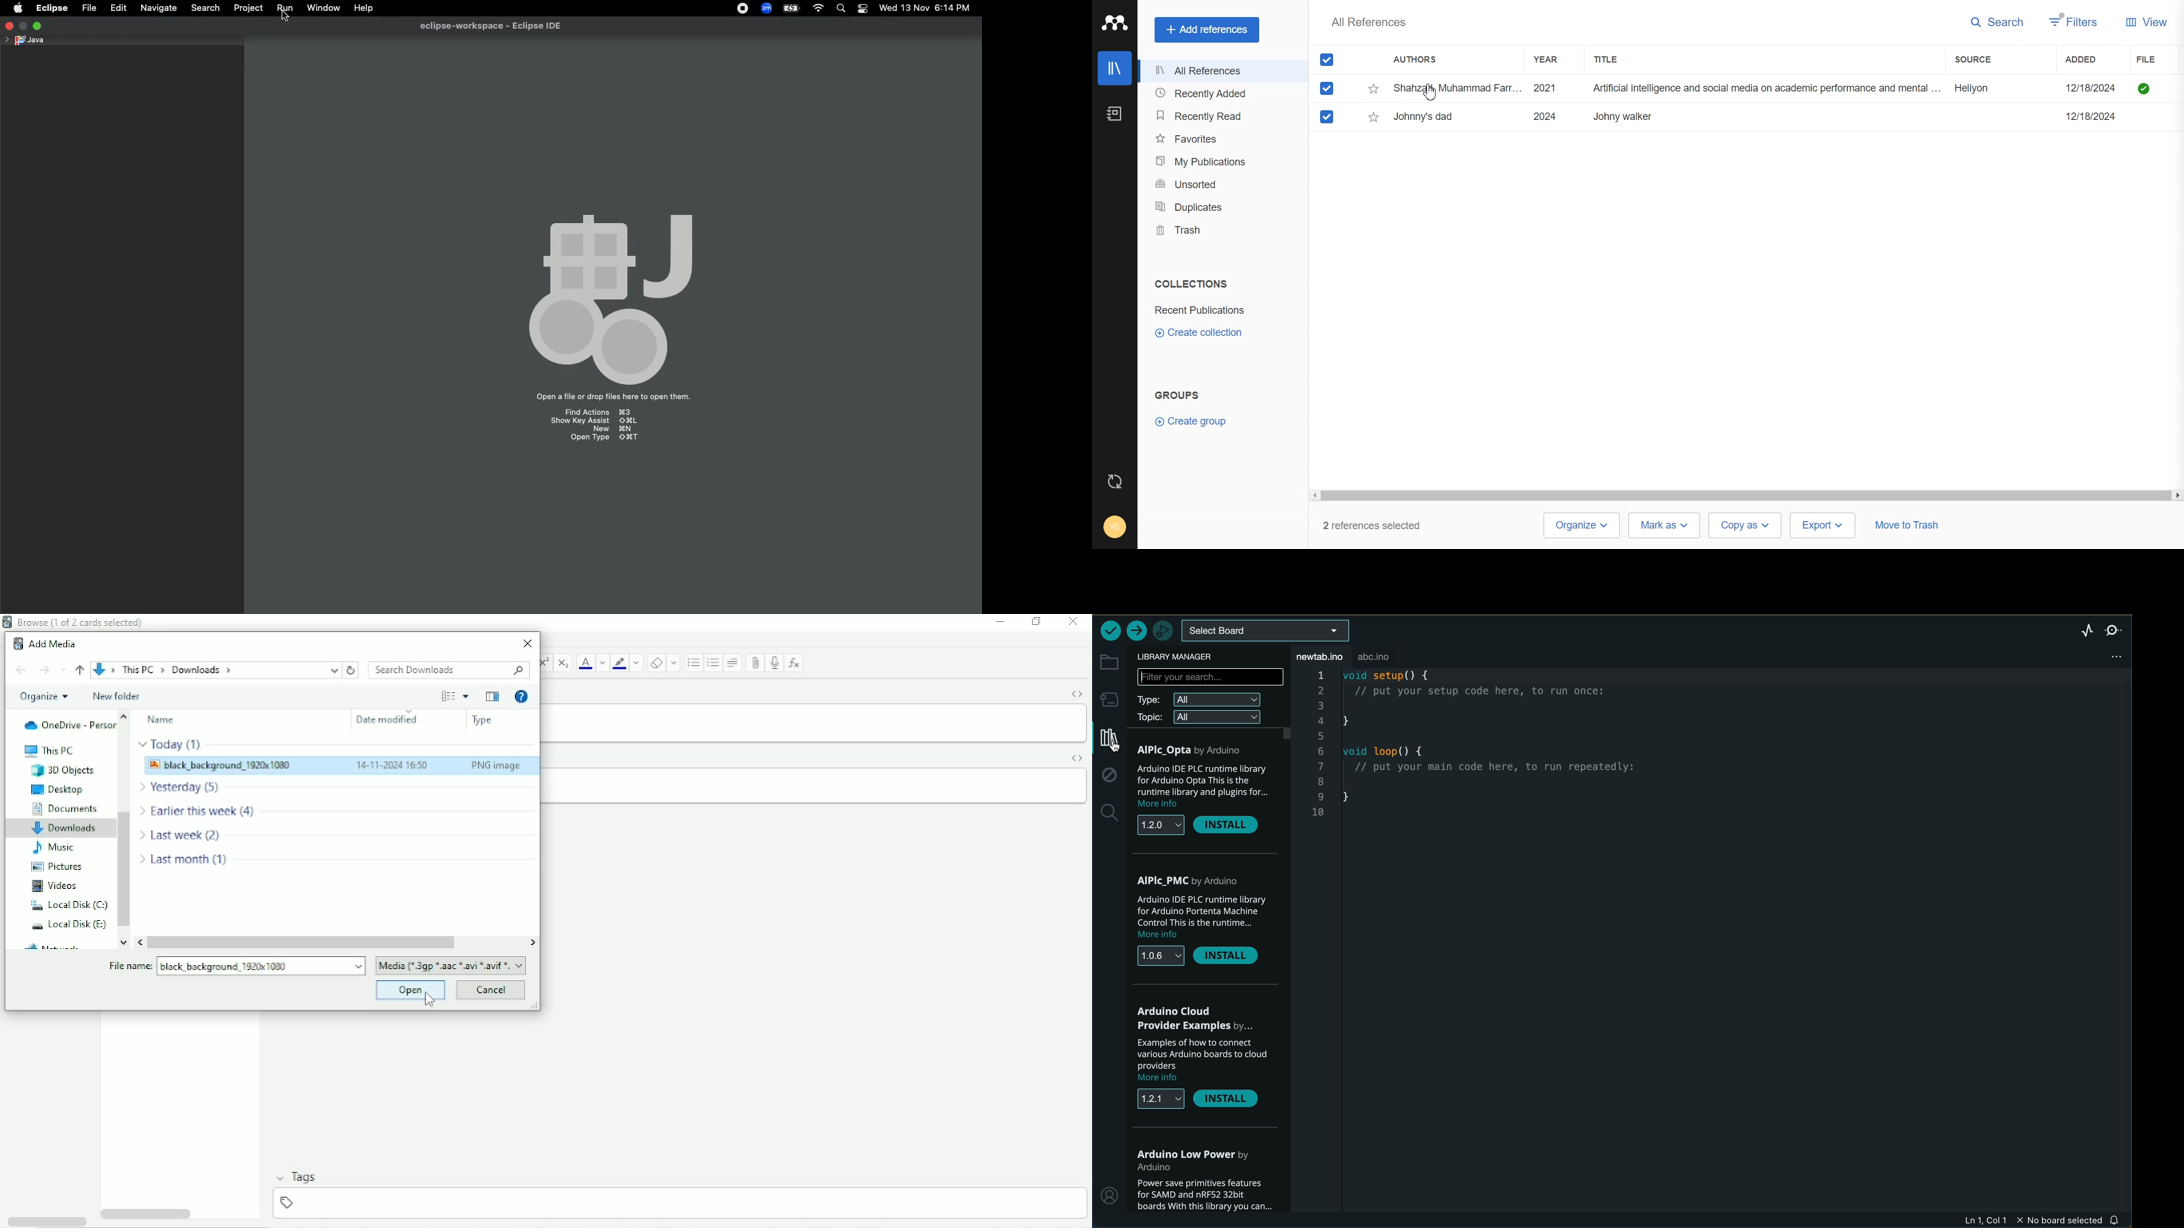  What do you see at coordinates (38, 26) in the screenshot?
I see `Maximize` at bounding box center [38, 26].